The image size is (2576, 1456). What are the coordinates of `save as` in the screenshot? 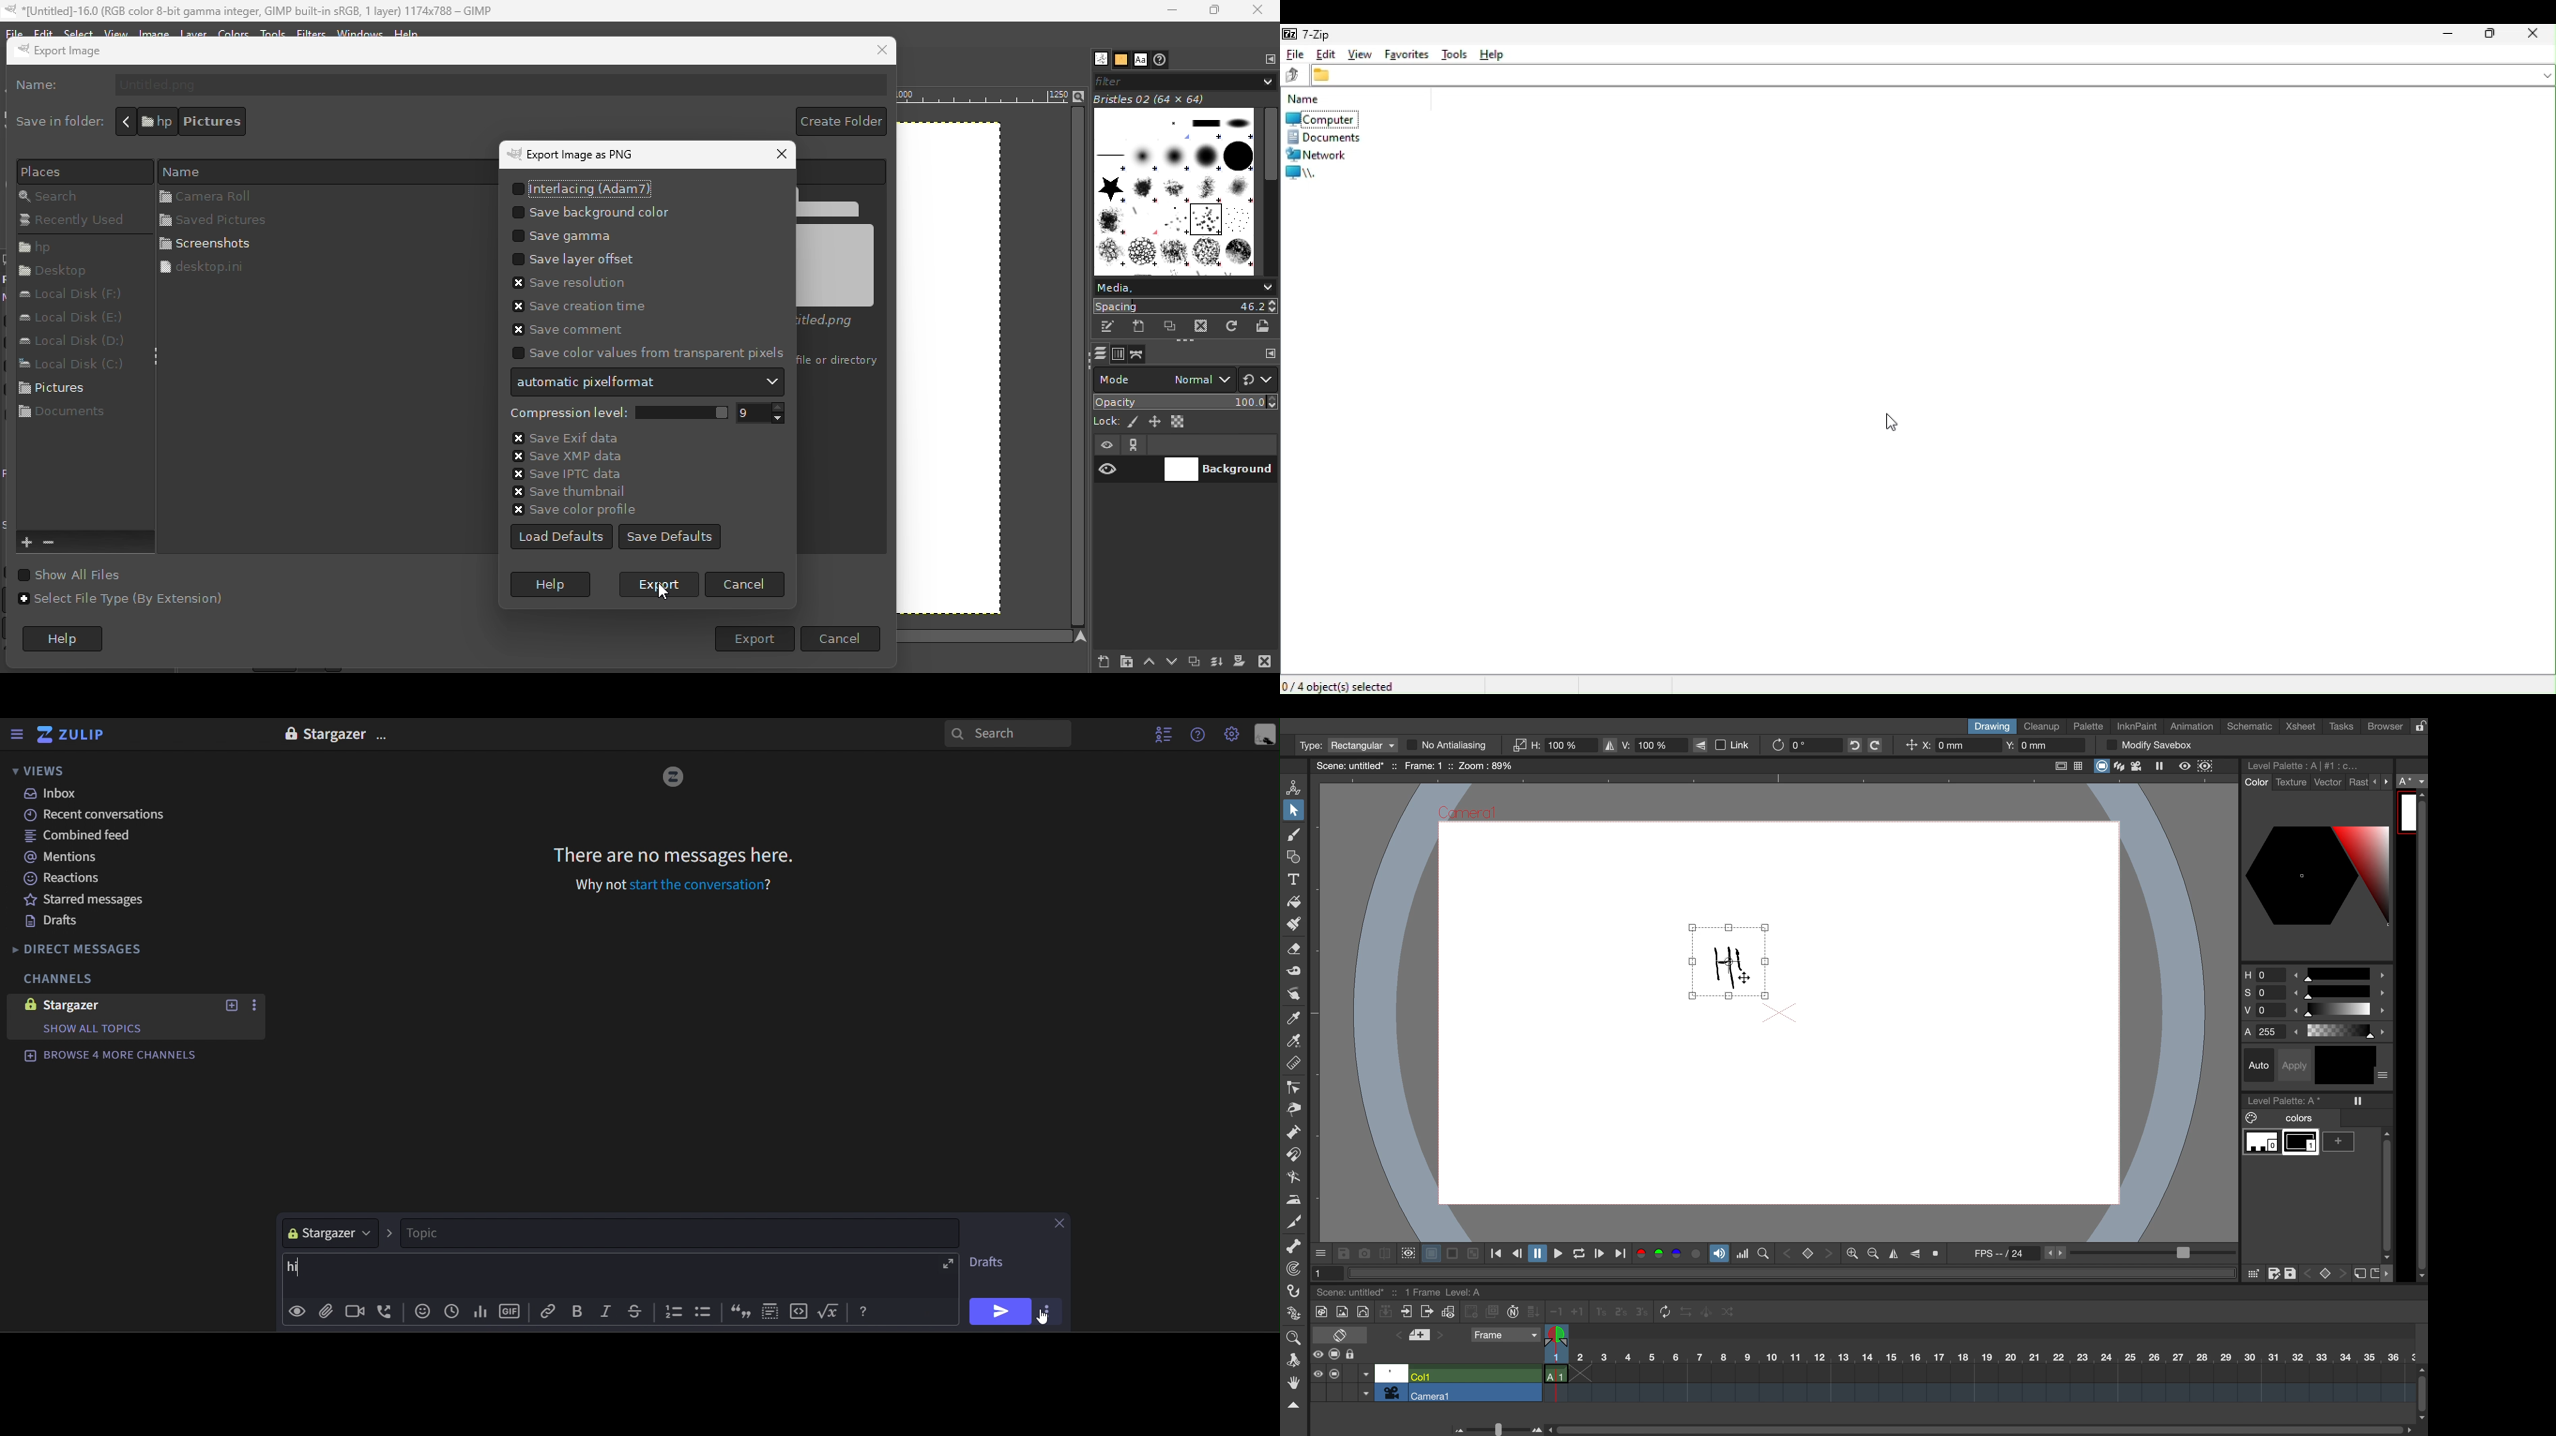 It's located at (2275, 1273).